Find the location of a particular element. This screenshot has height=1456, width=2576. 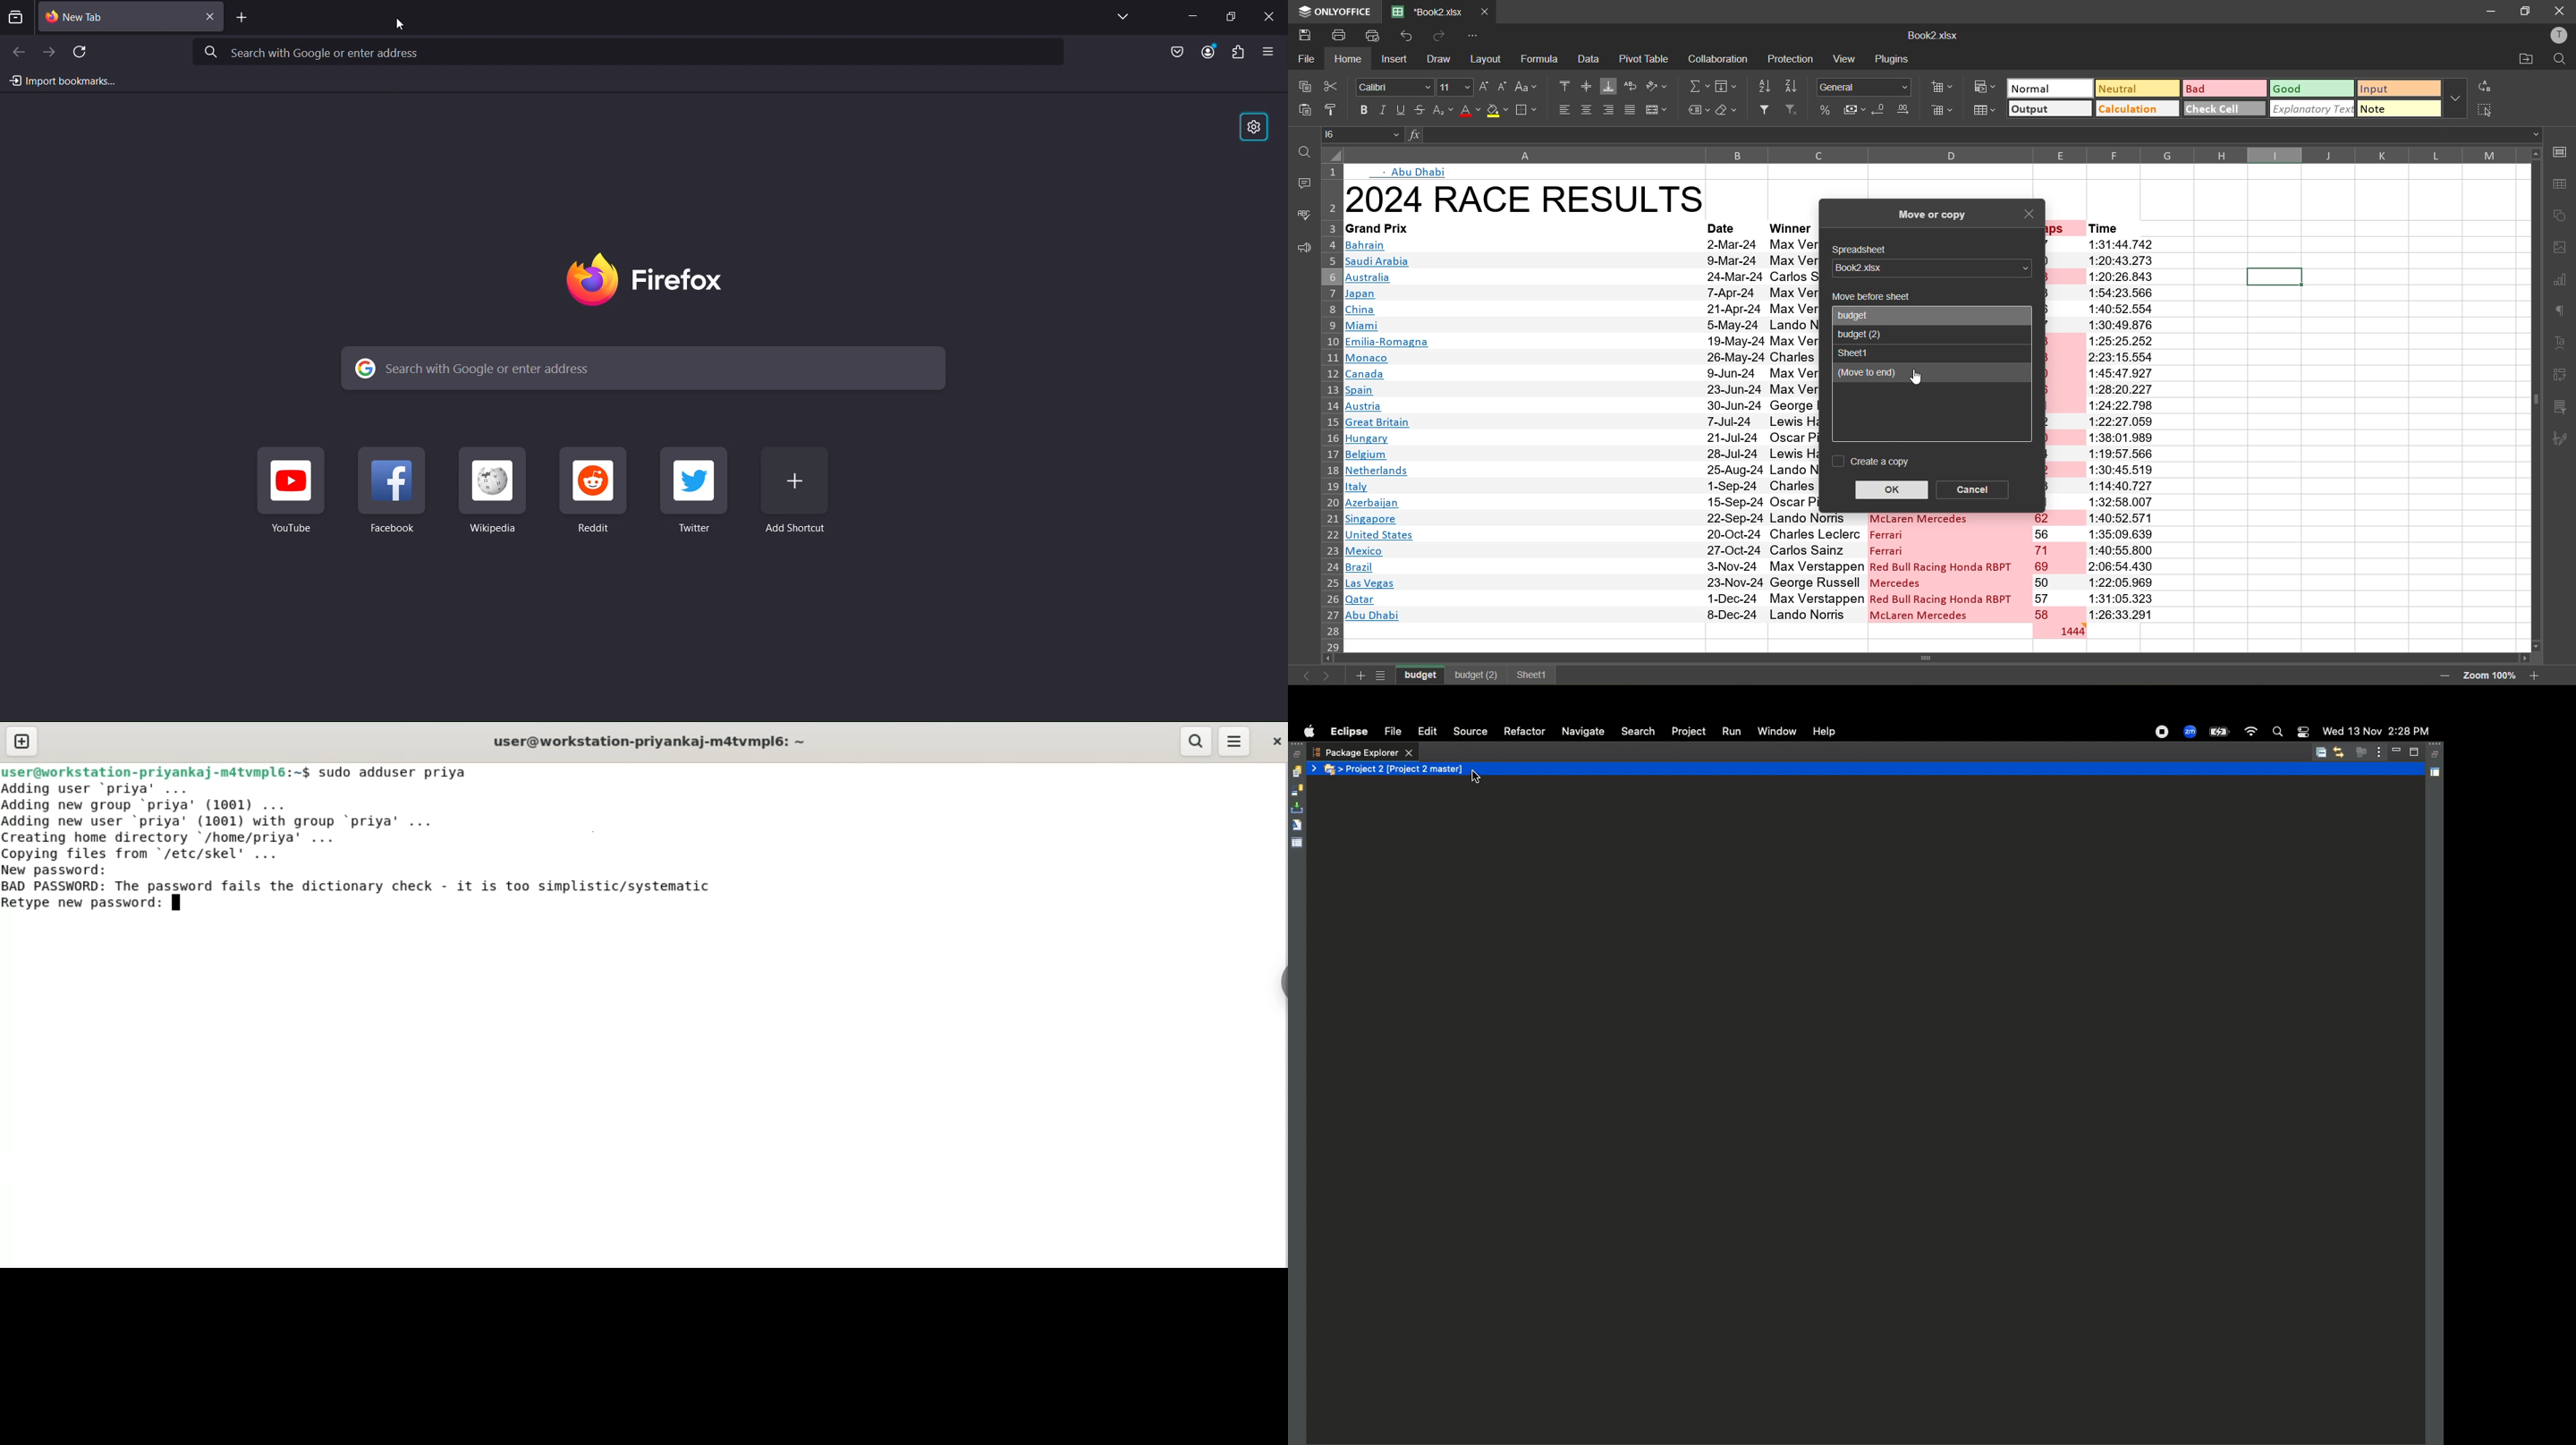

budget(2) is located at coordinates (1475, 676).